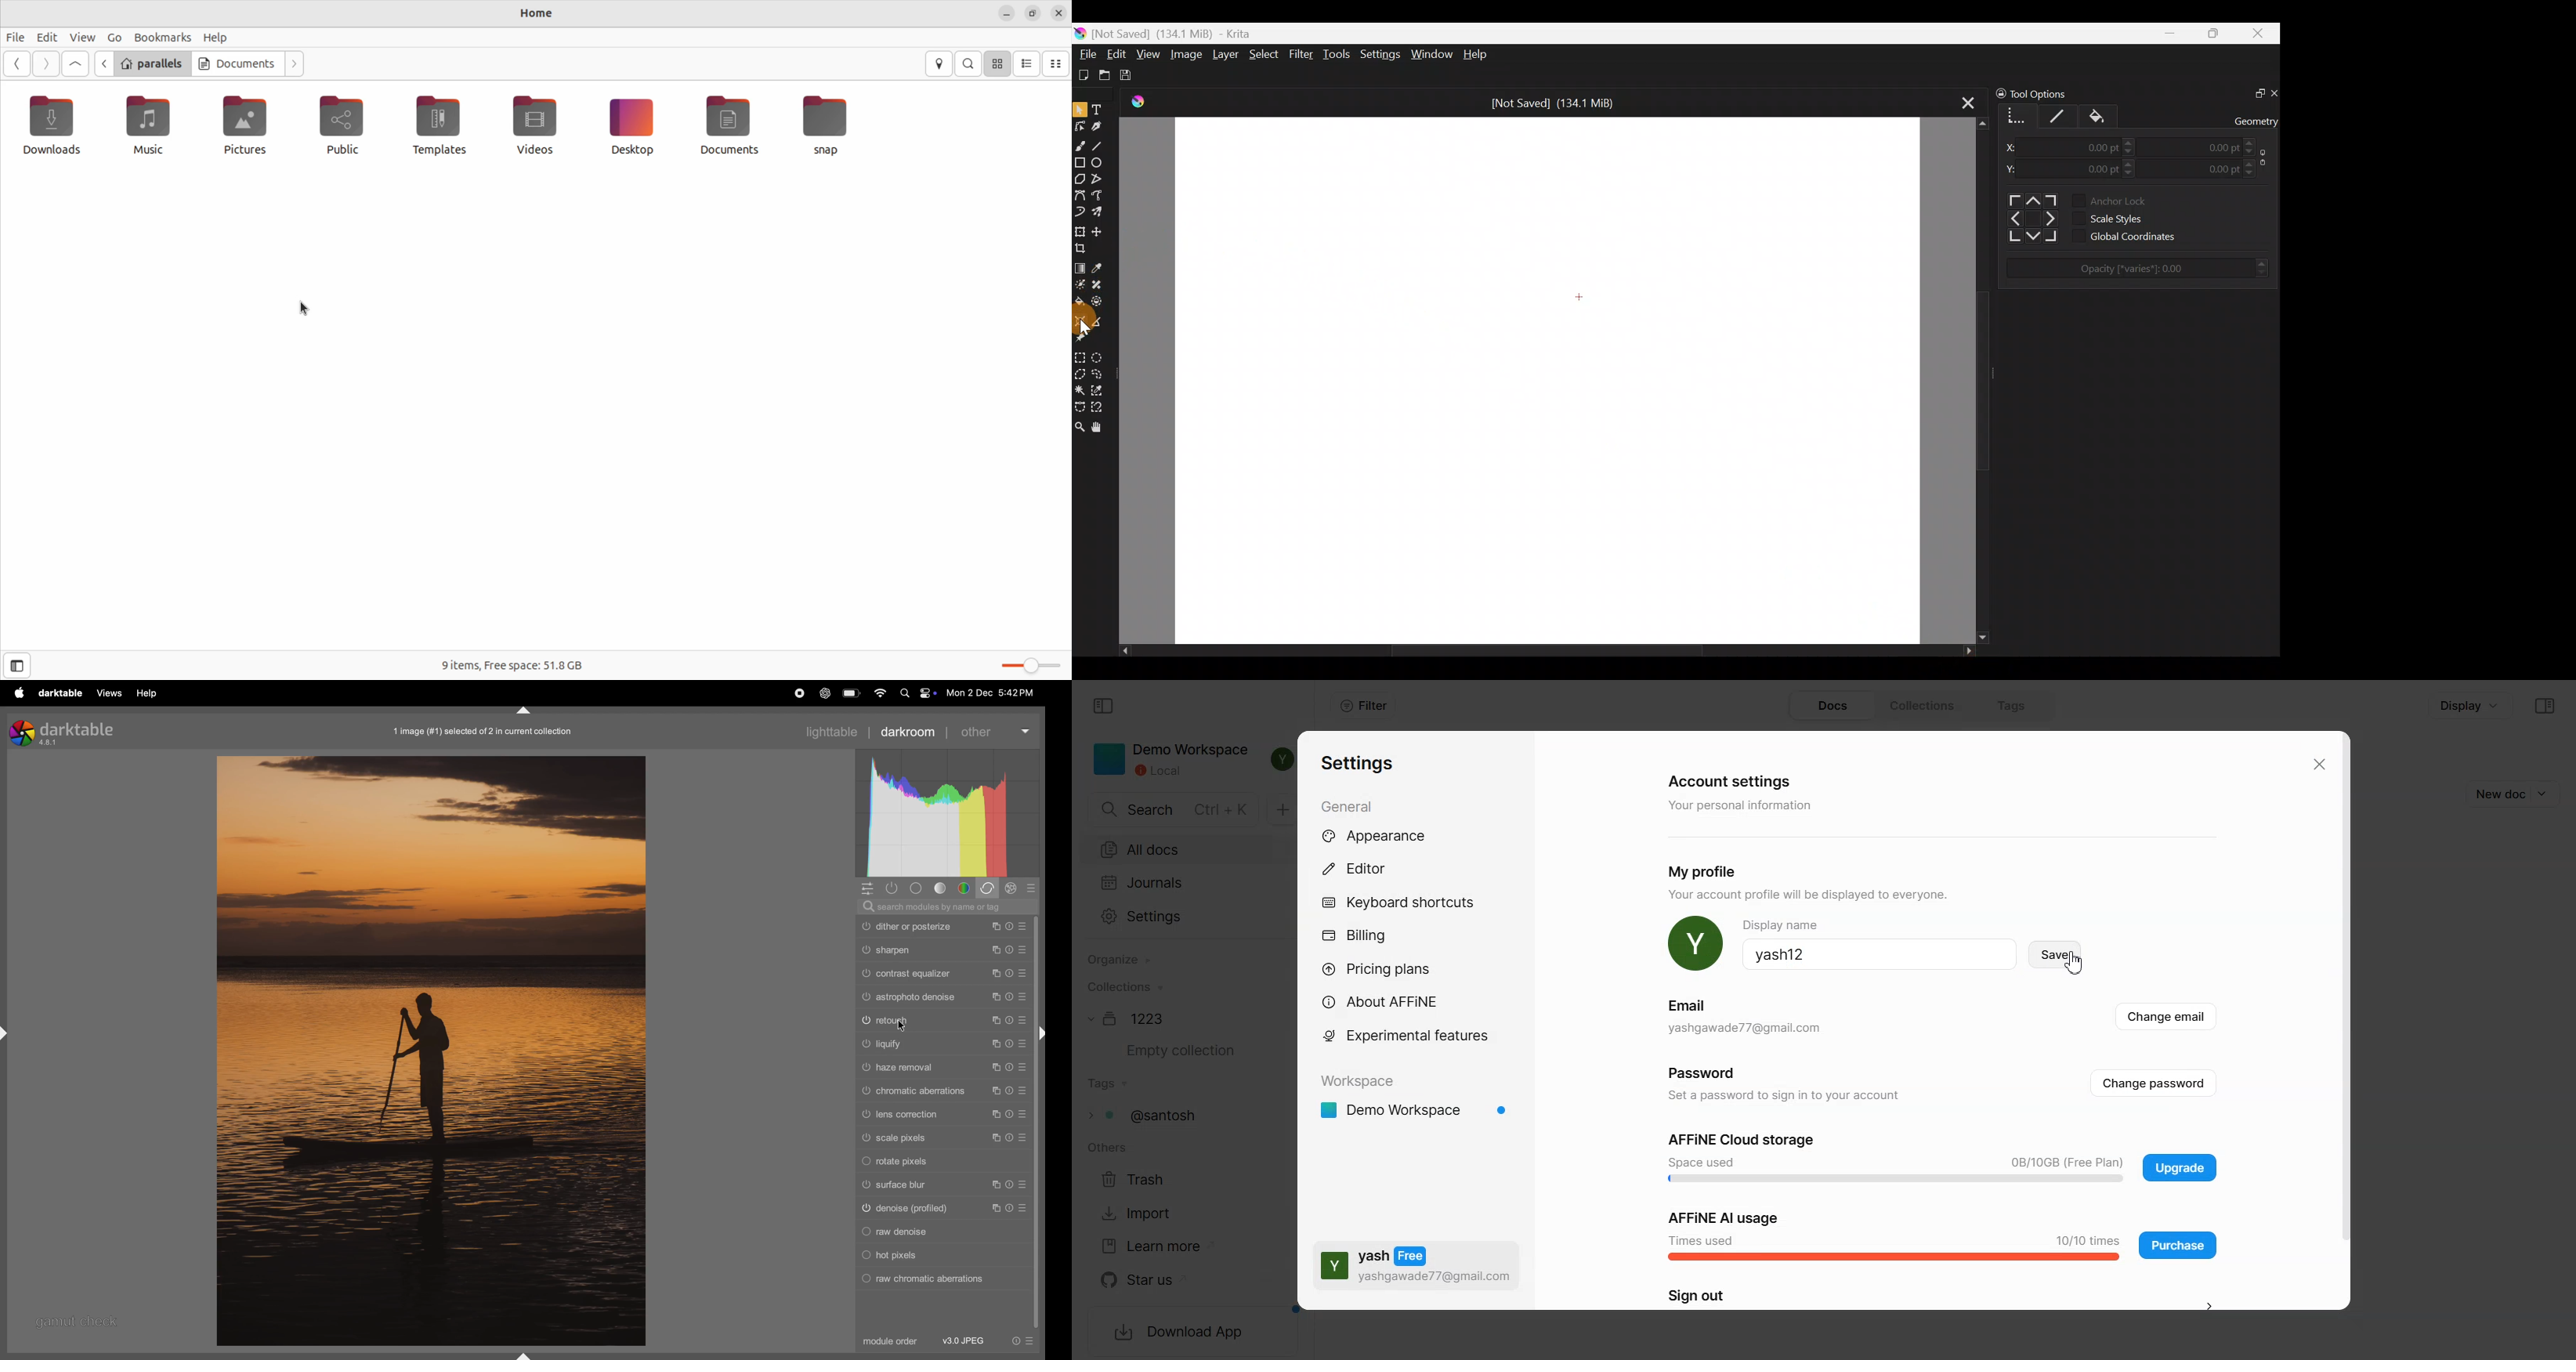 Image resolution: width=2576 pixels, height=1372 pixels. Describe the element at coordinates (2254, 173) in the screenshot. I see `Decrease` at that location.